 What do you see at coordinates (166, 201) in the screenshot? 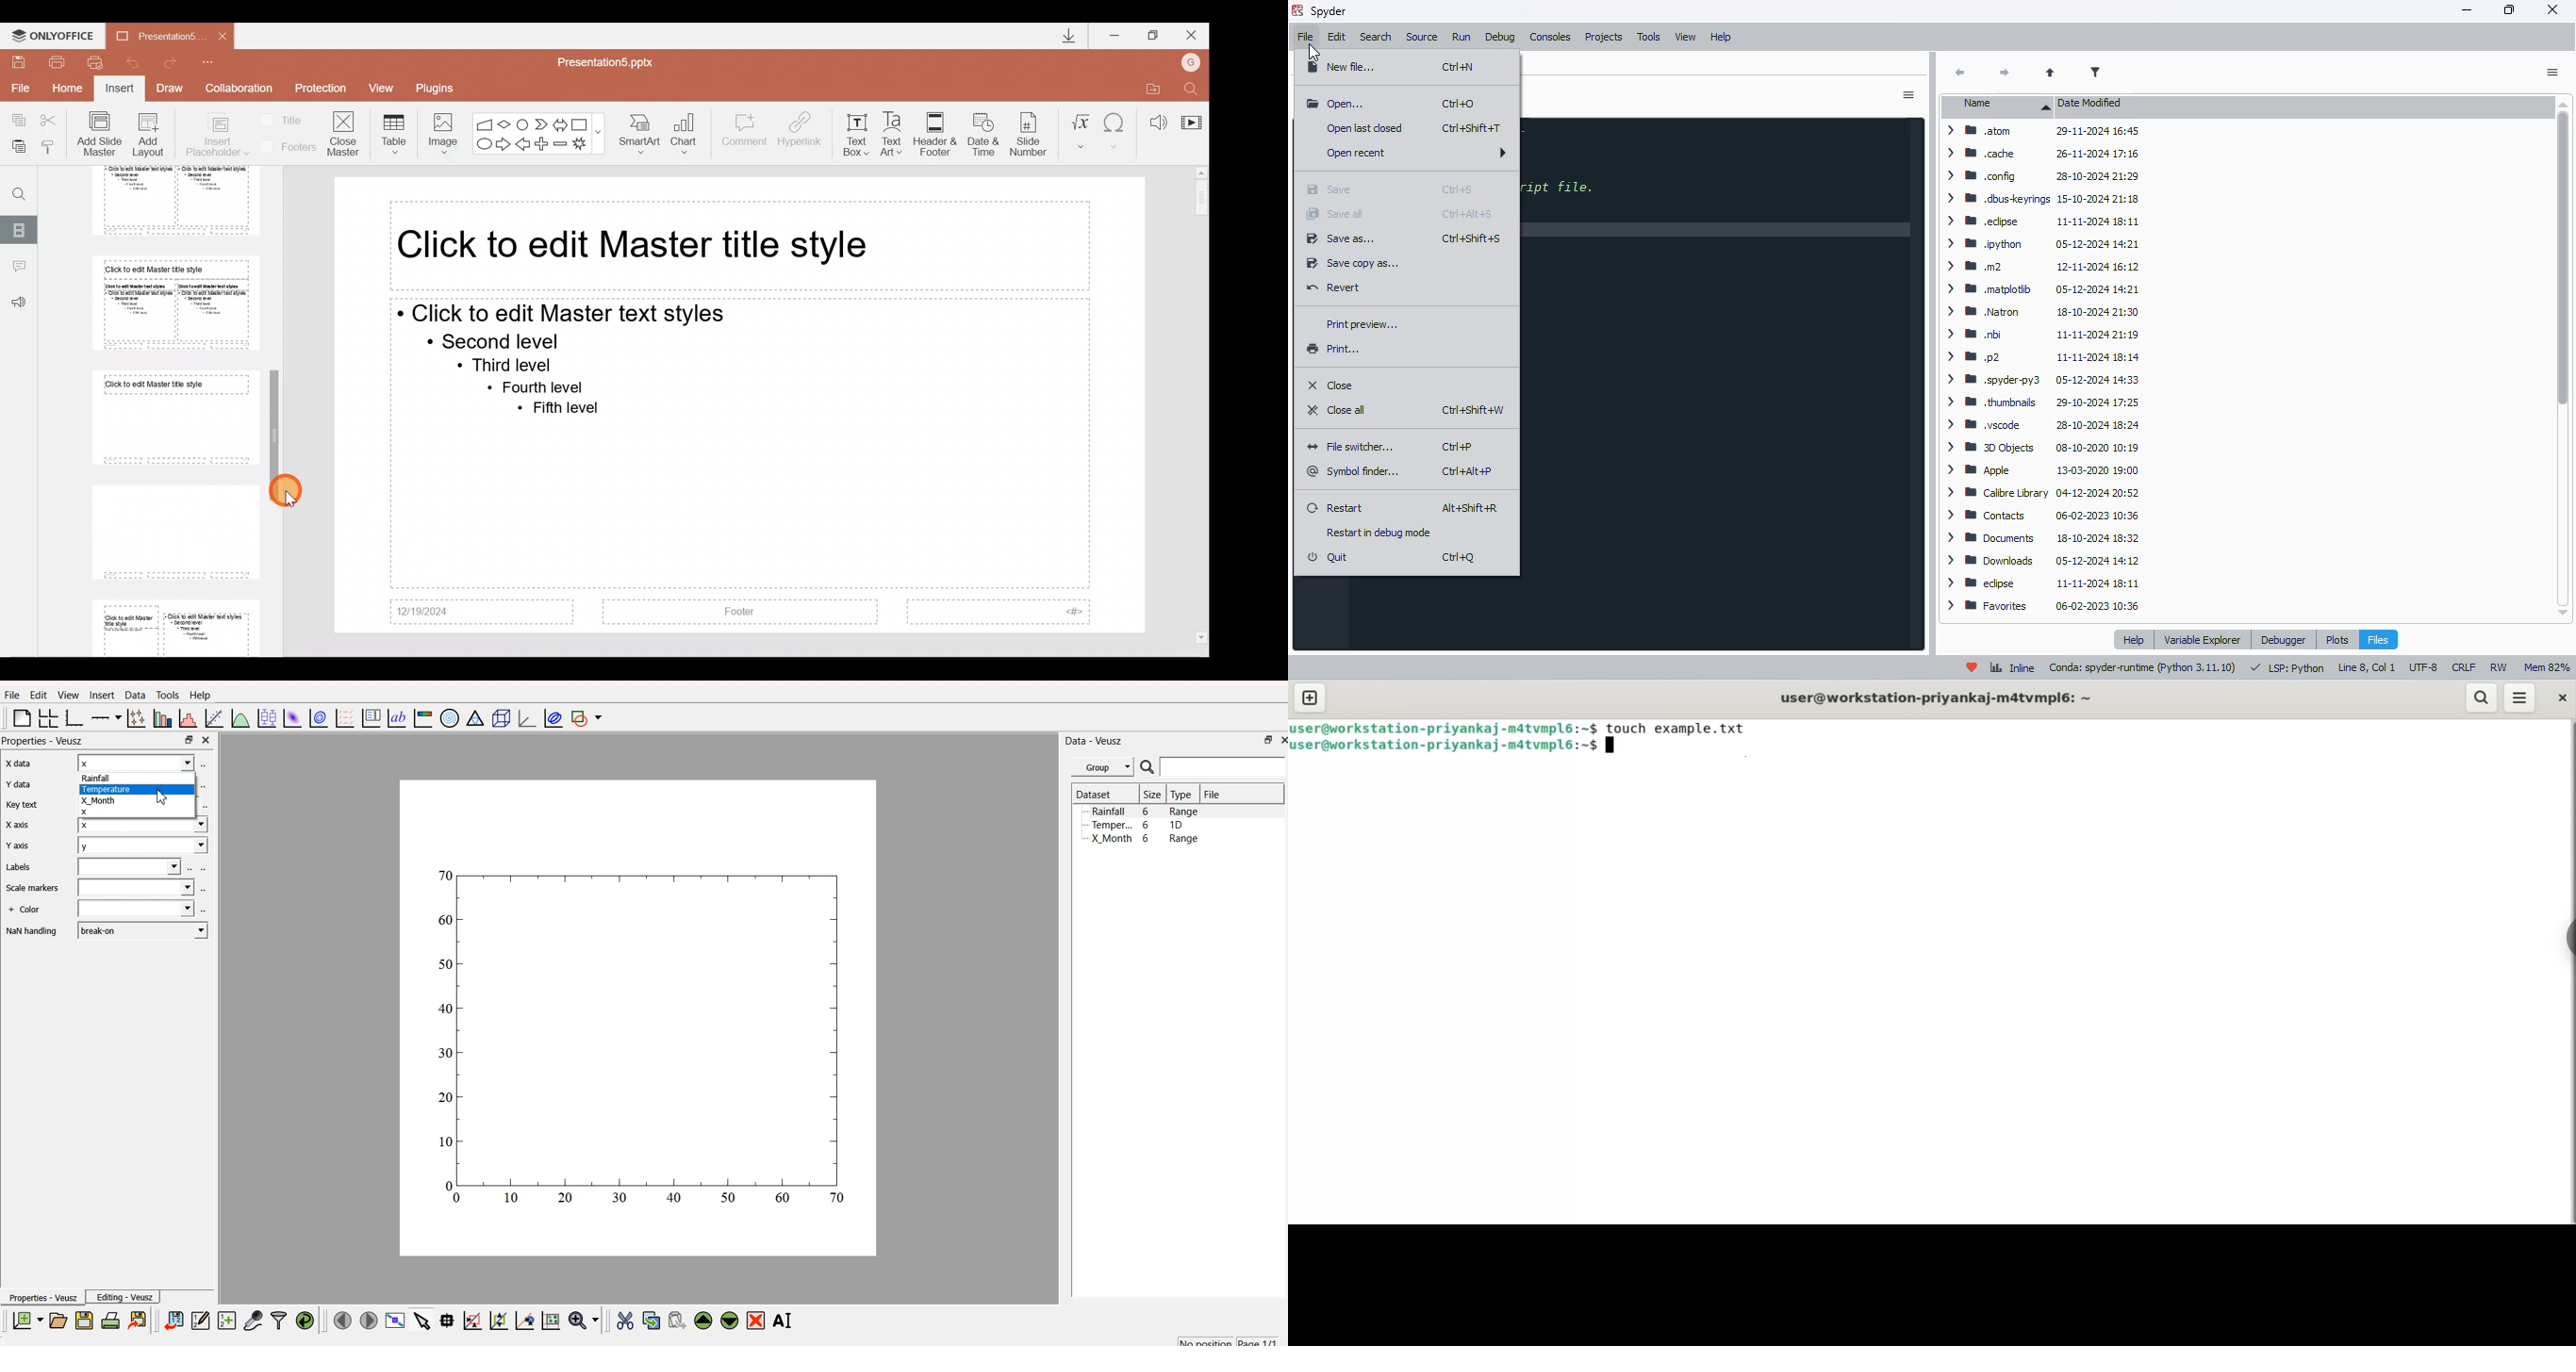
I see `Slide 5` at bounding box center [166, 201].